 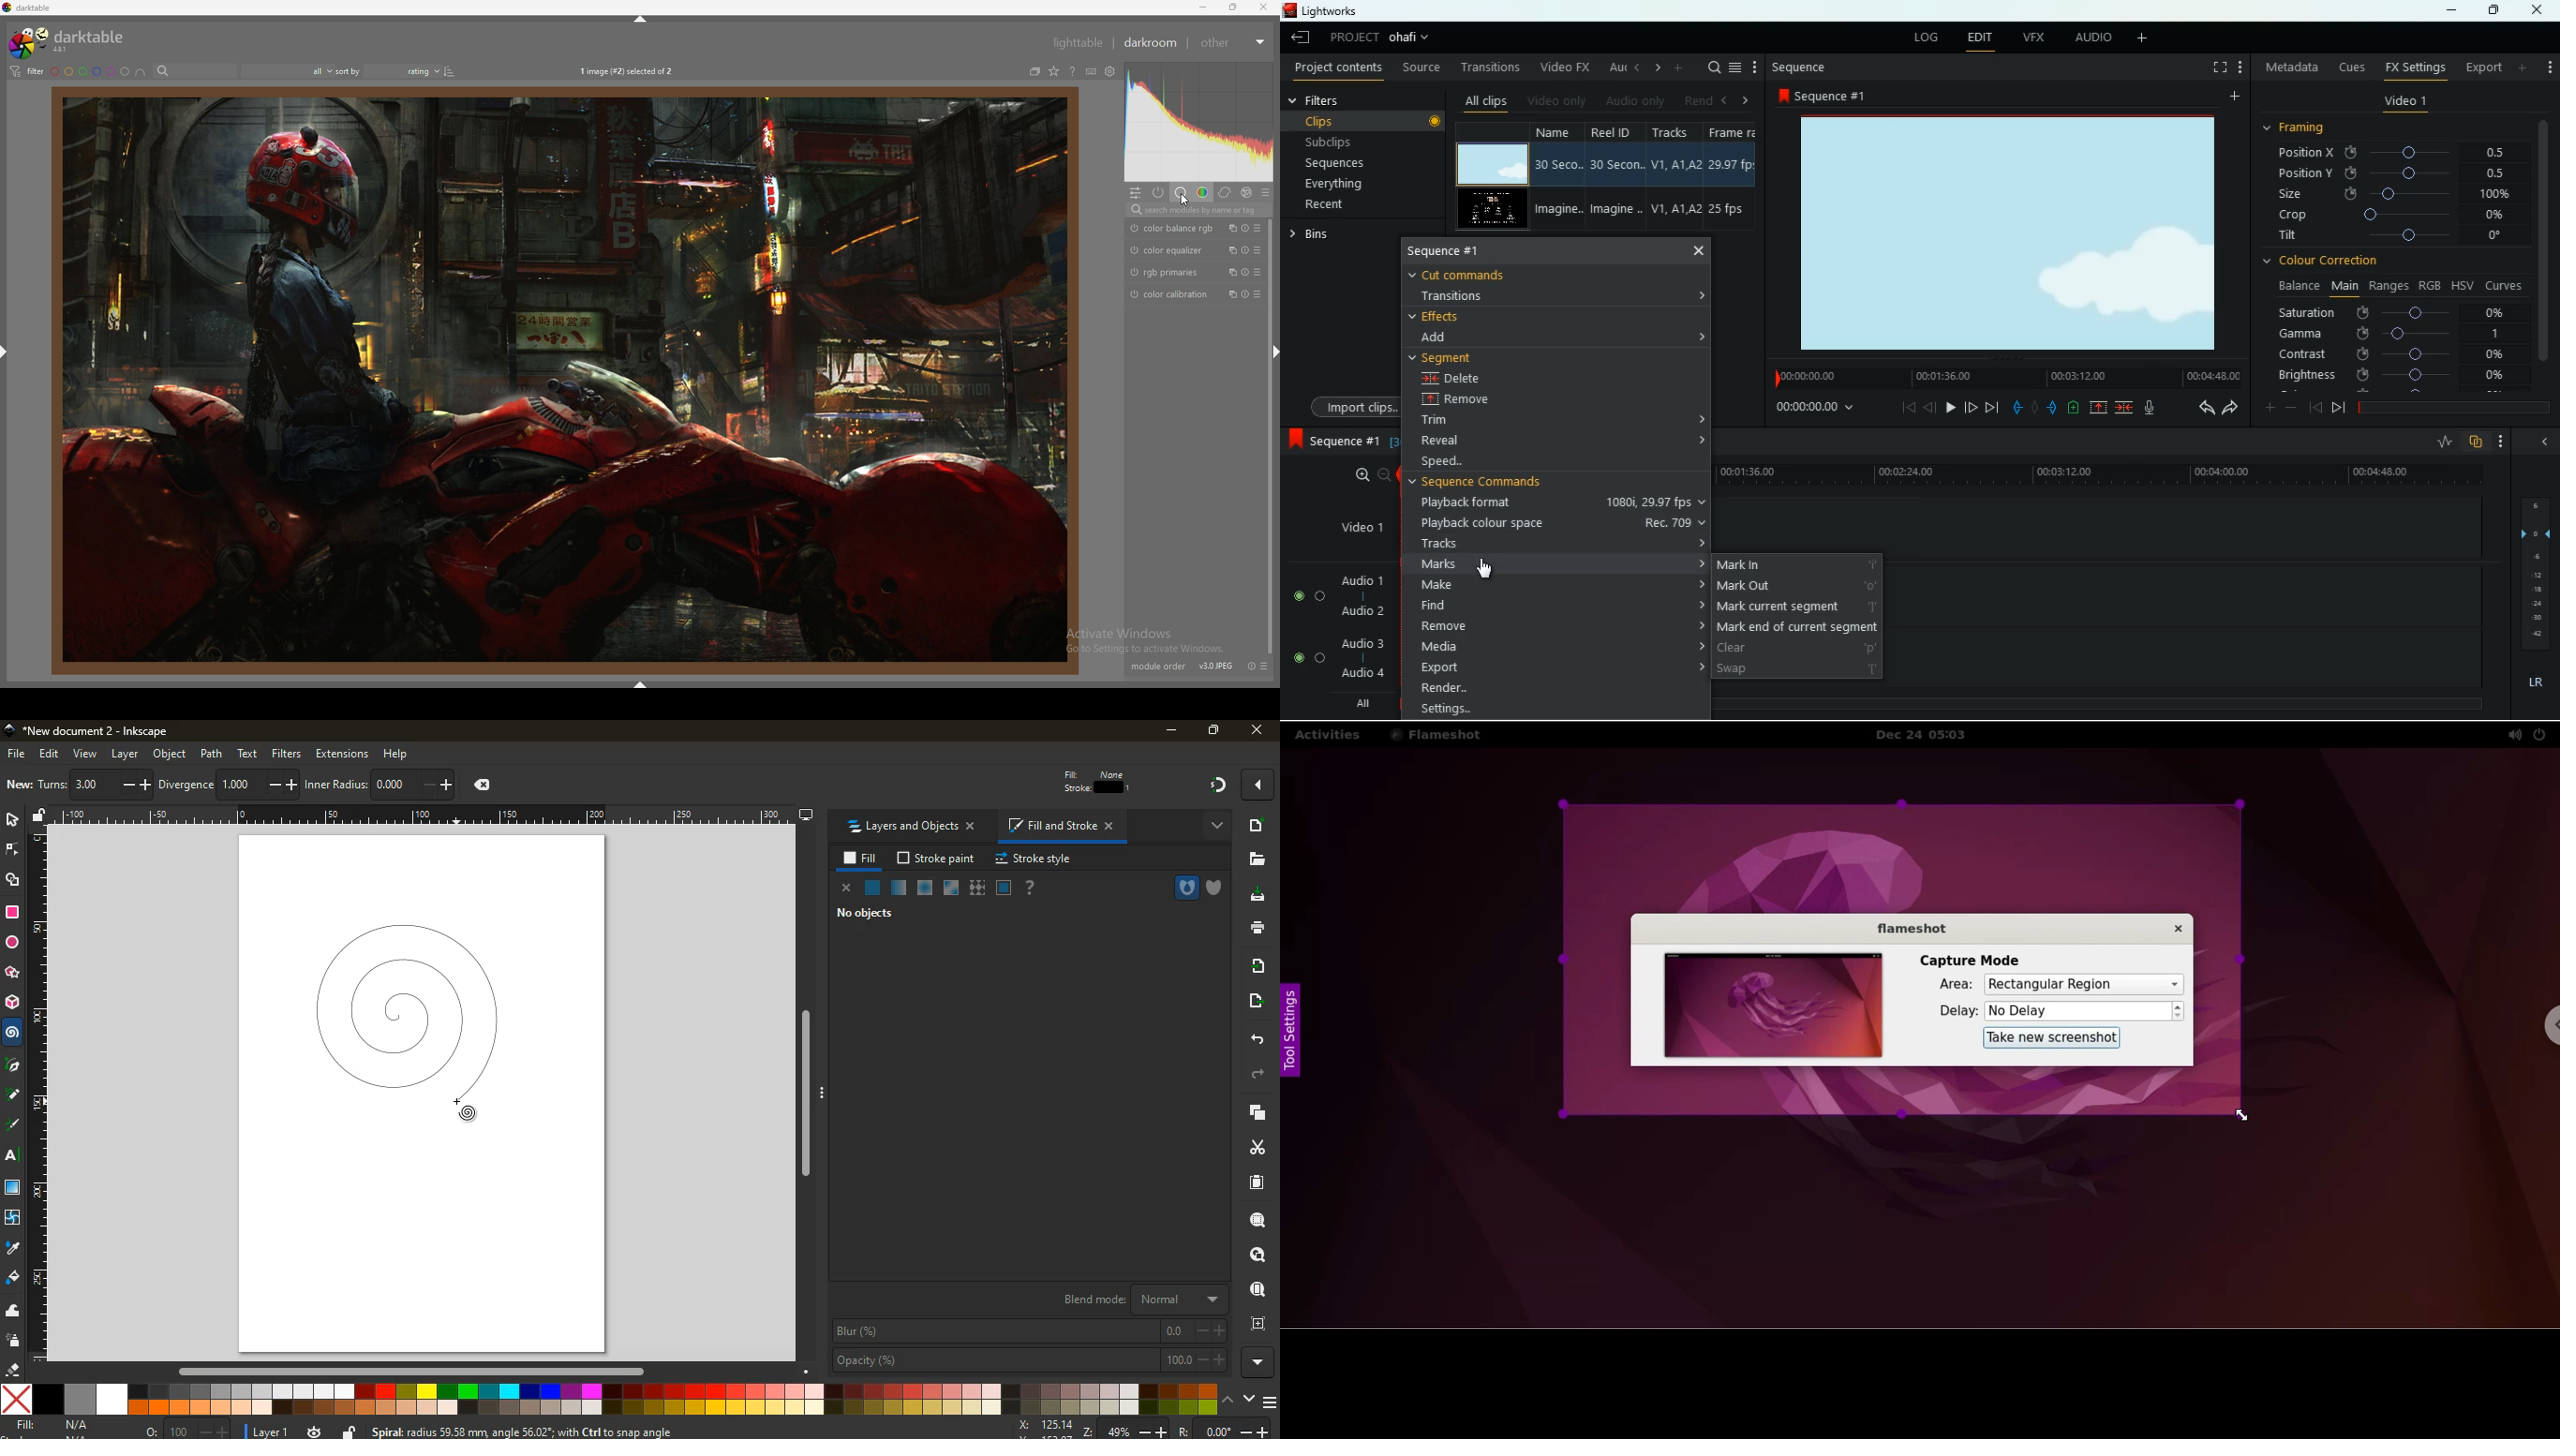 What do you see at coordinates (141, 71) in the screenshot?
I see `include color labels` at bounding box center [141, 71].